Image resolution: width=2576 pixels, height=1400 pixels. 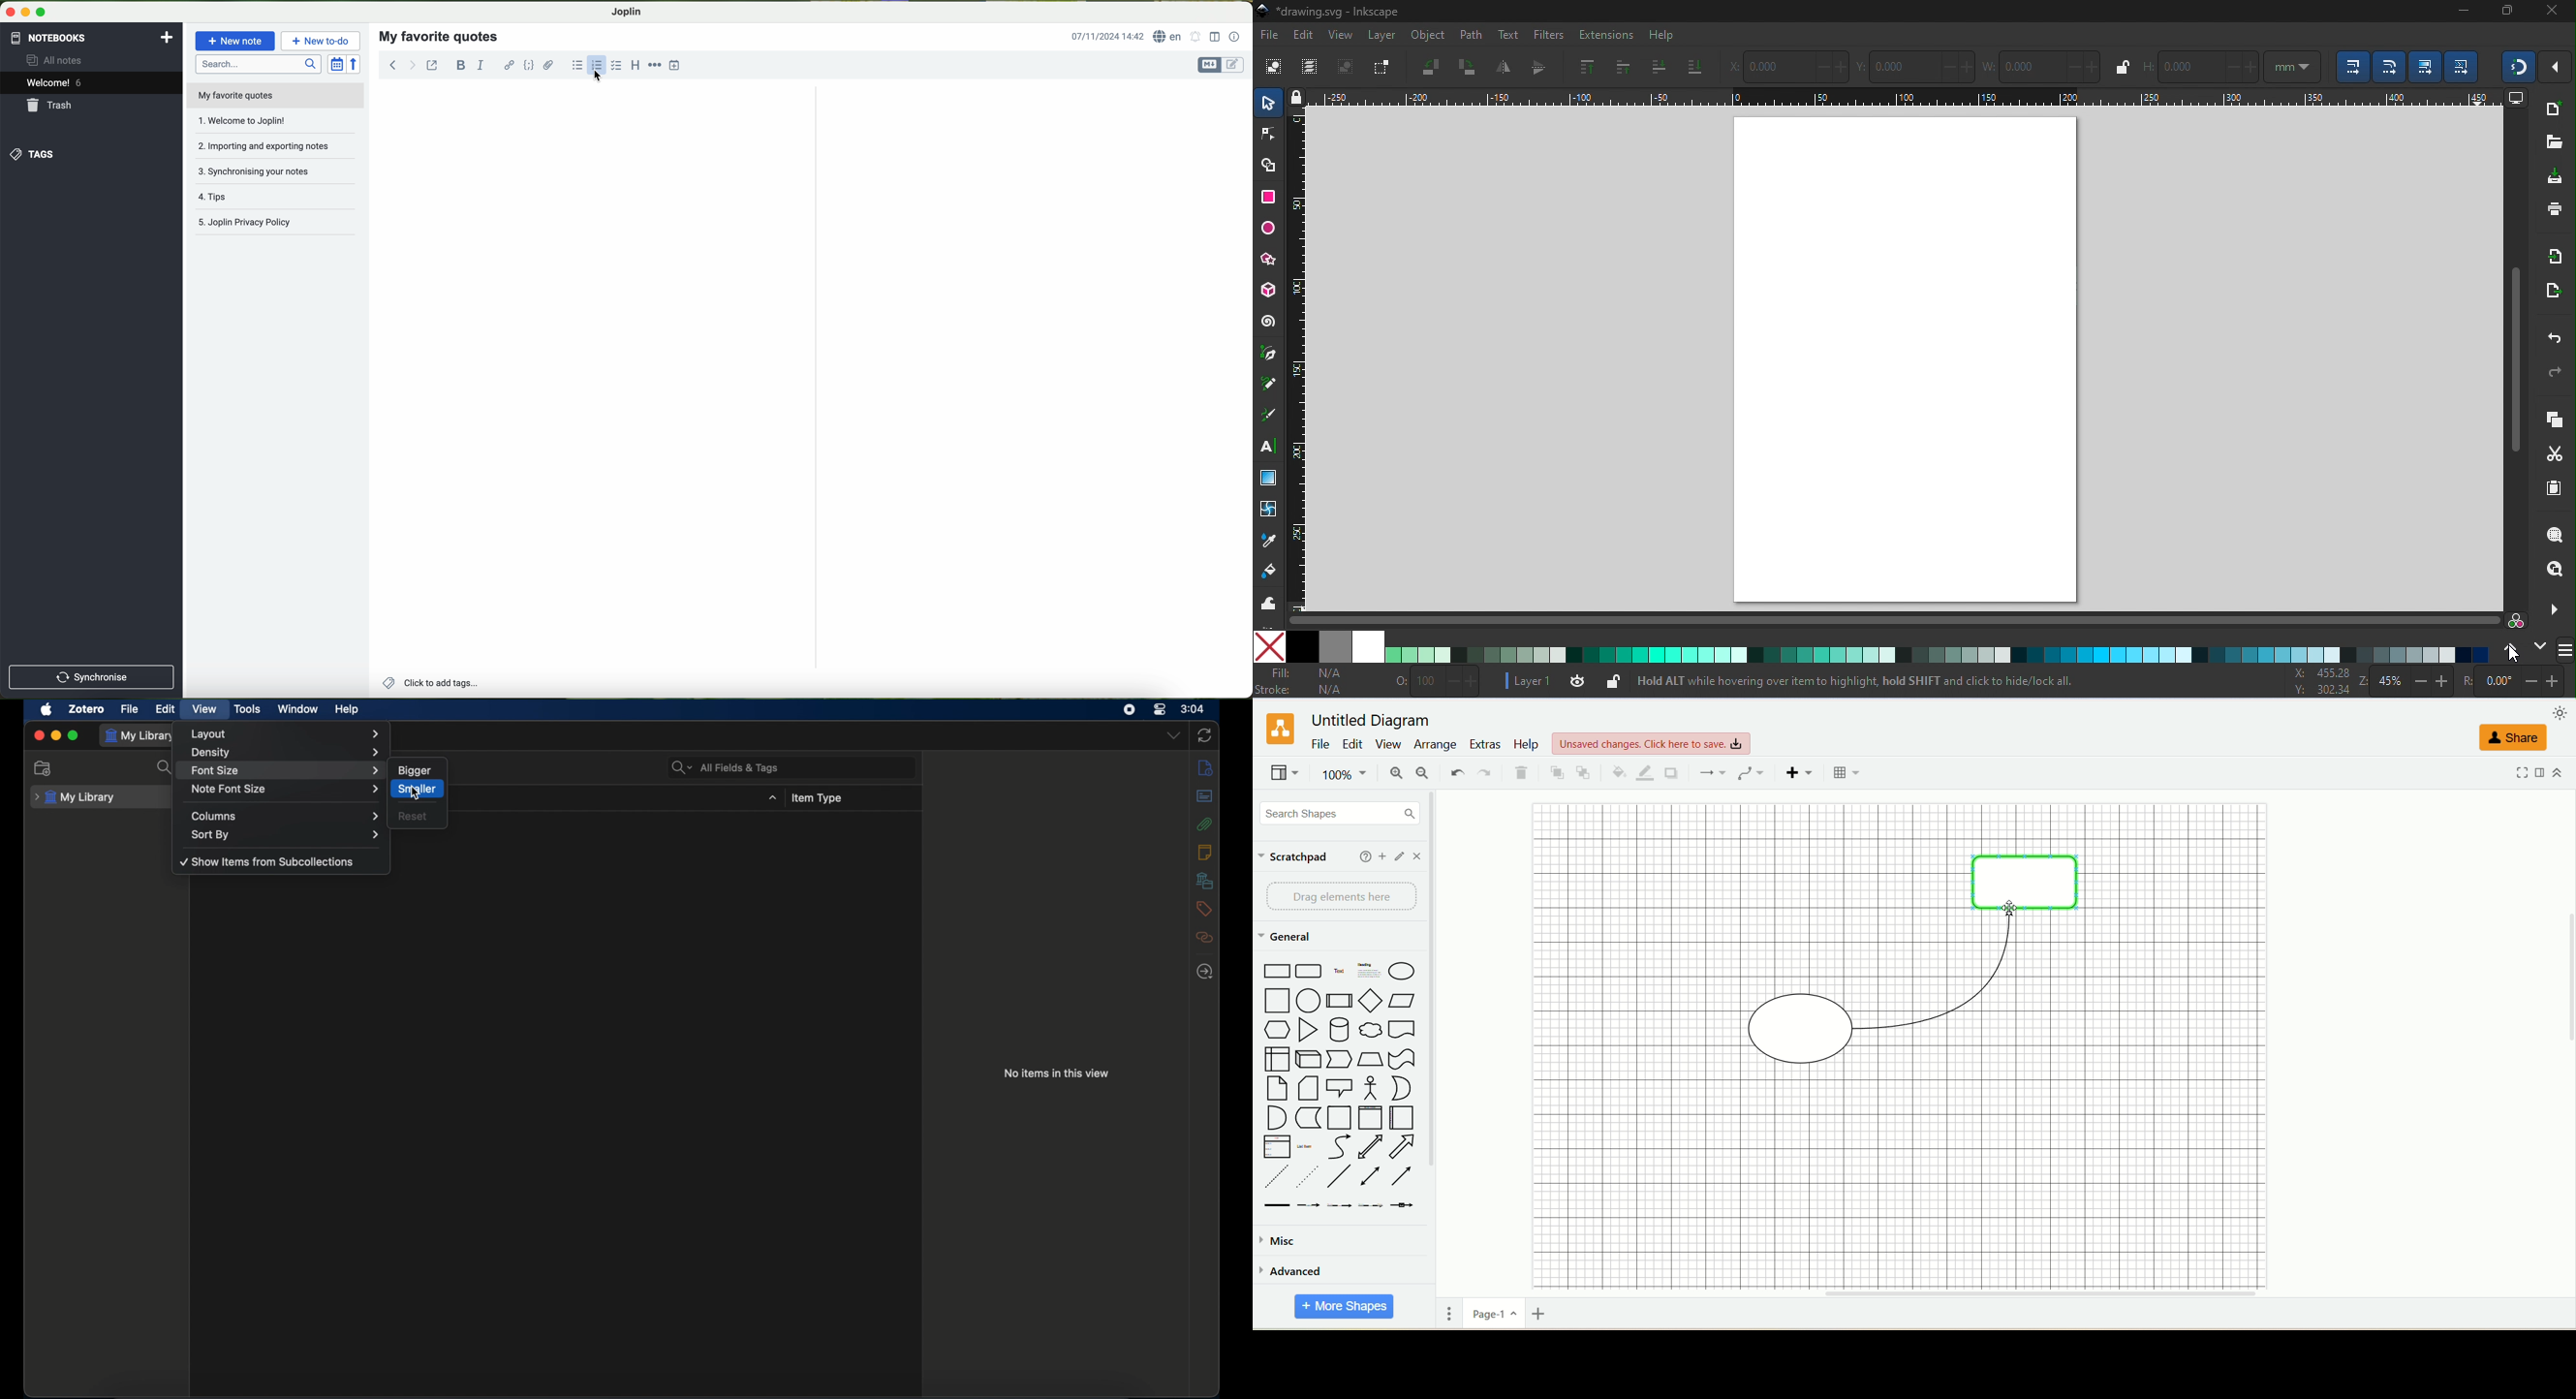 What do you see at coordinates (92, 678) in the screenshot?
I see `synchronise button` at bounding box center [92, 678].